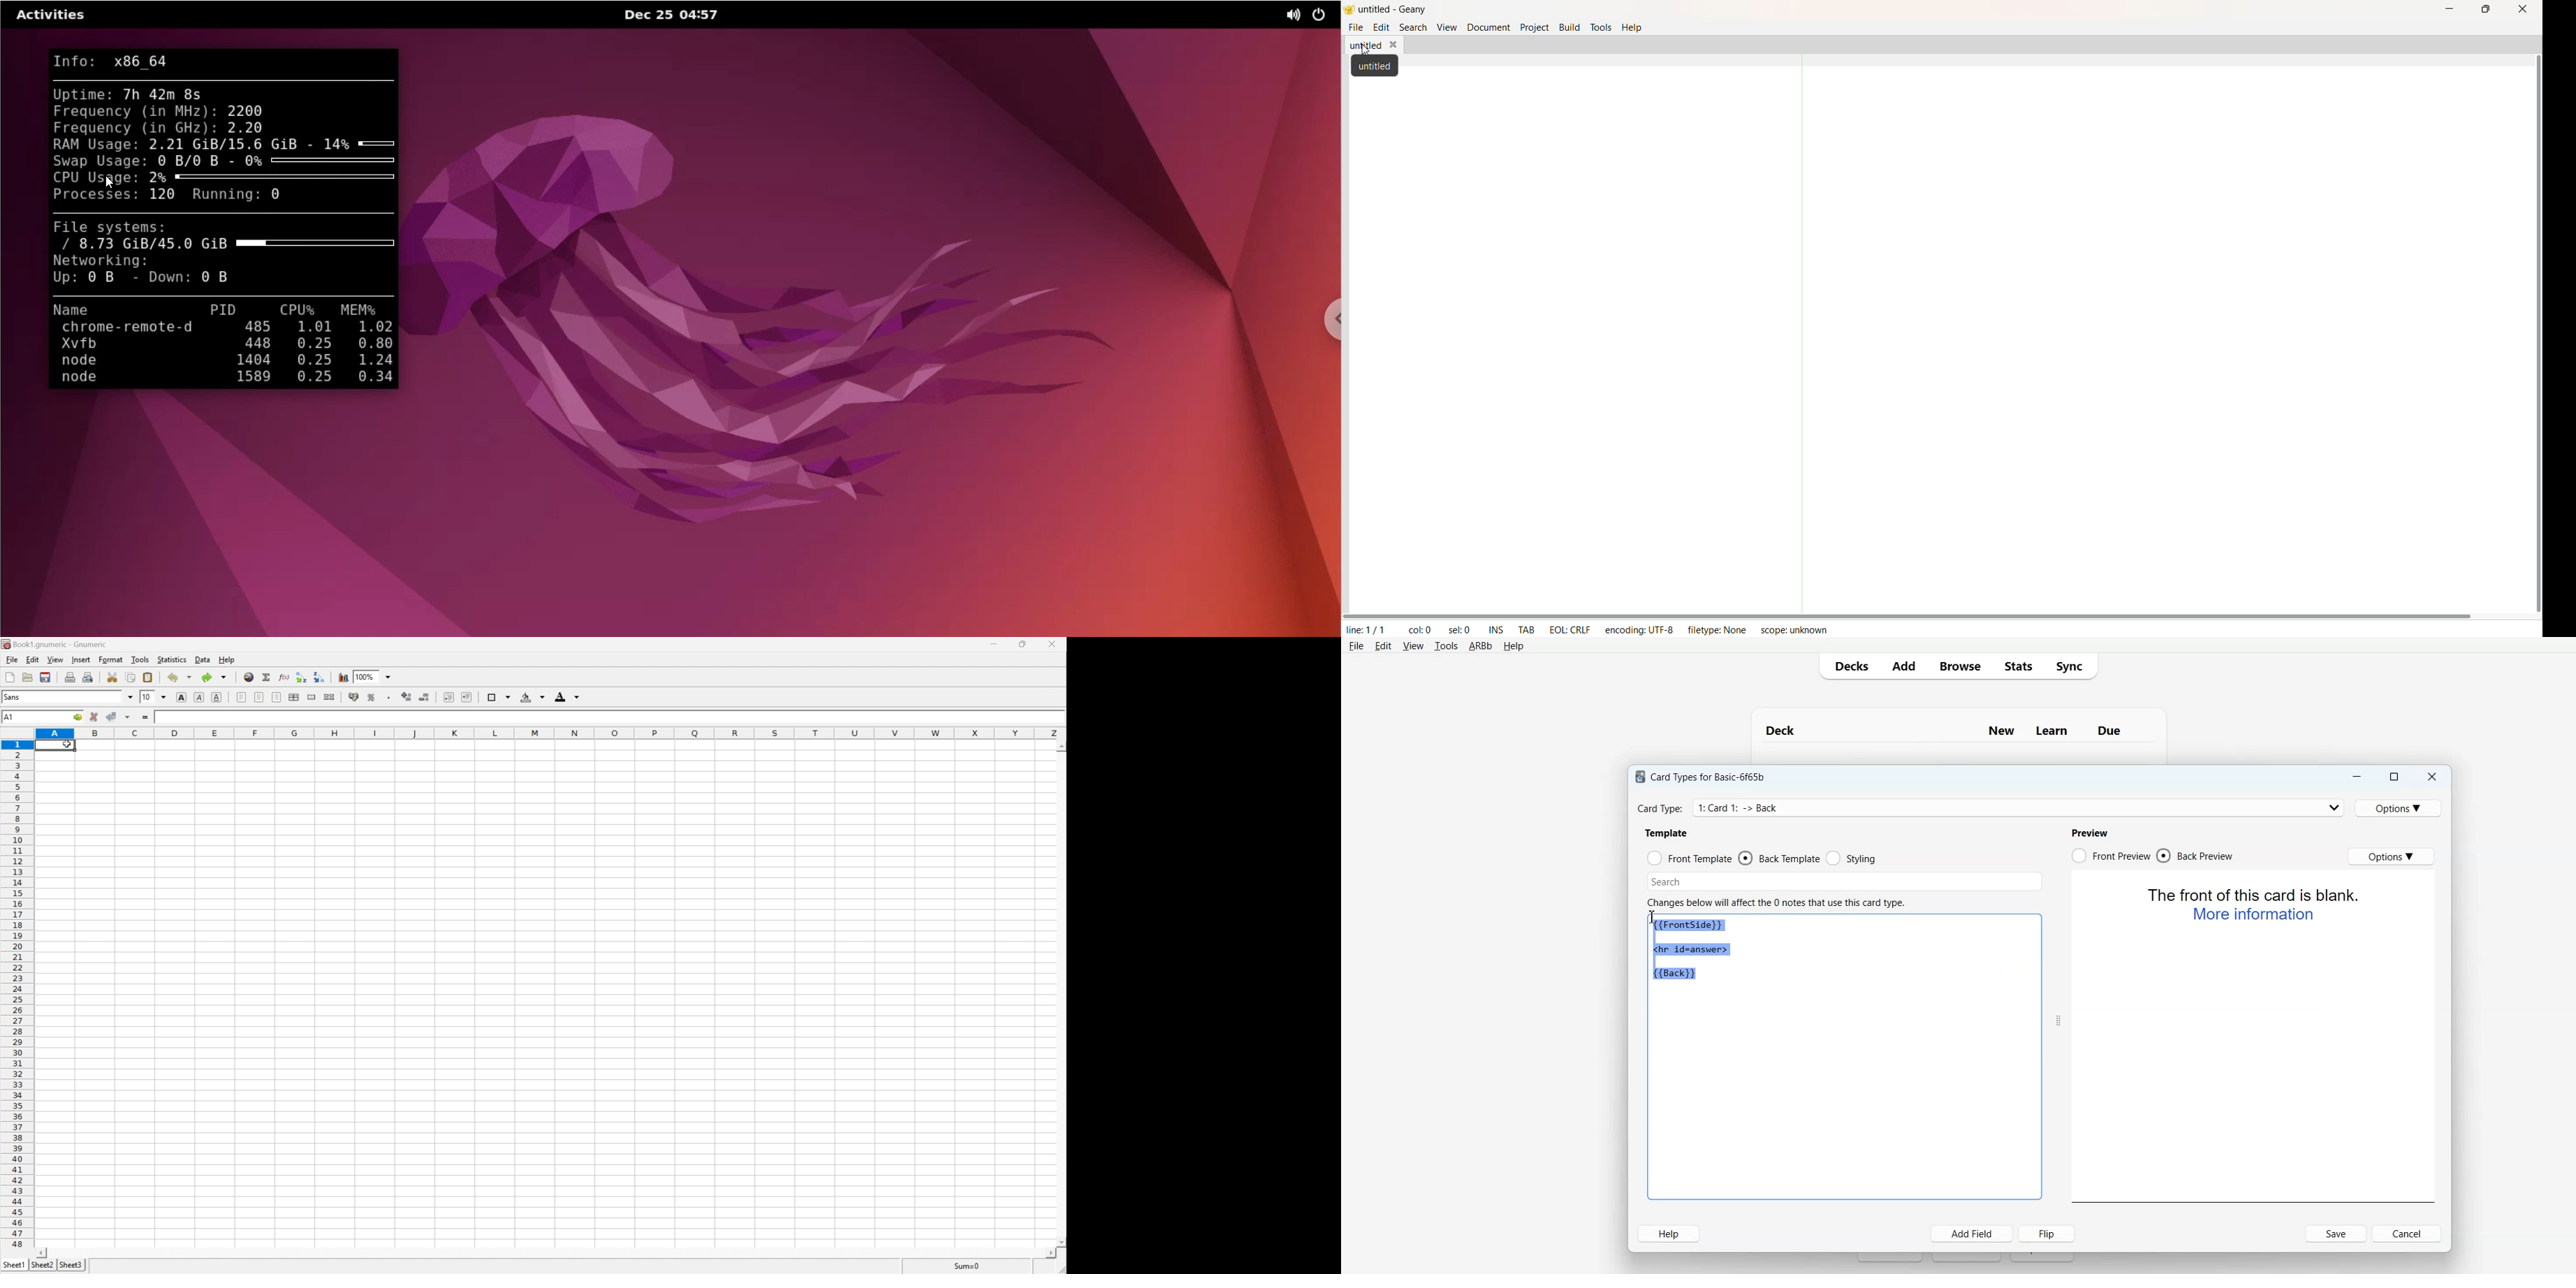  What do you see at coordinates (1382, 645) in the screenshot?
I see `Edit` at bounding box center [1382, 645].